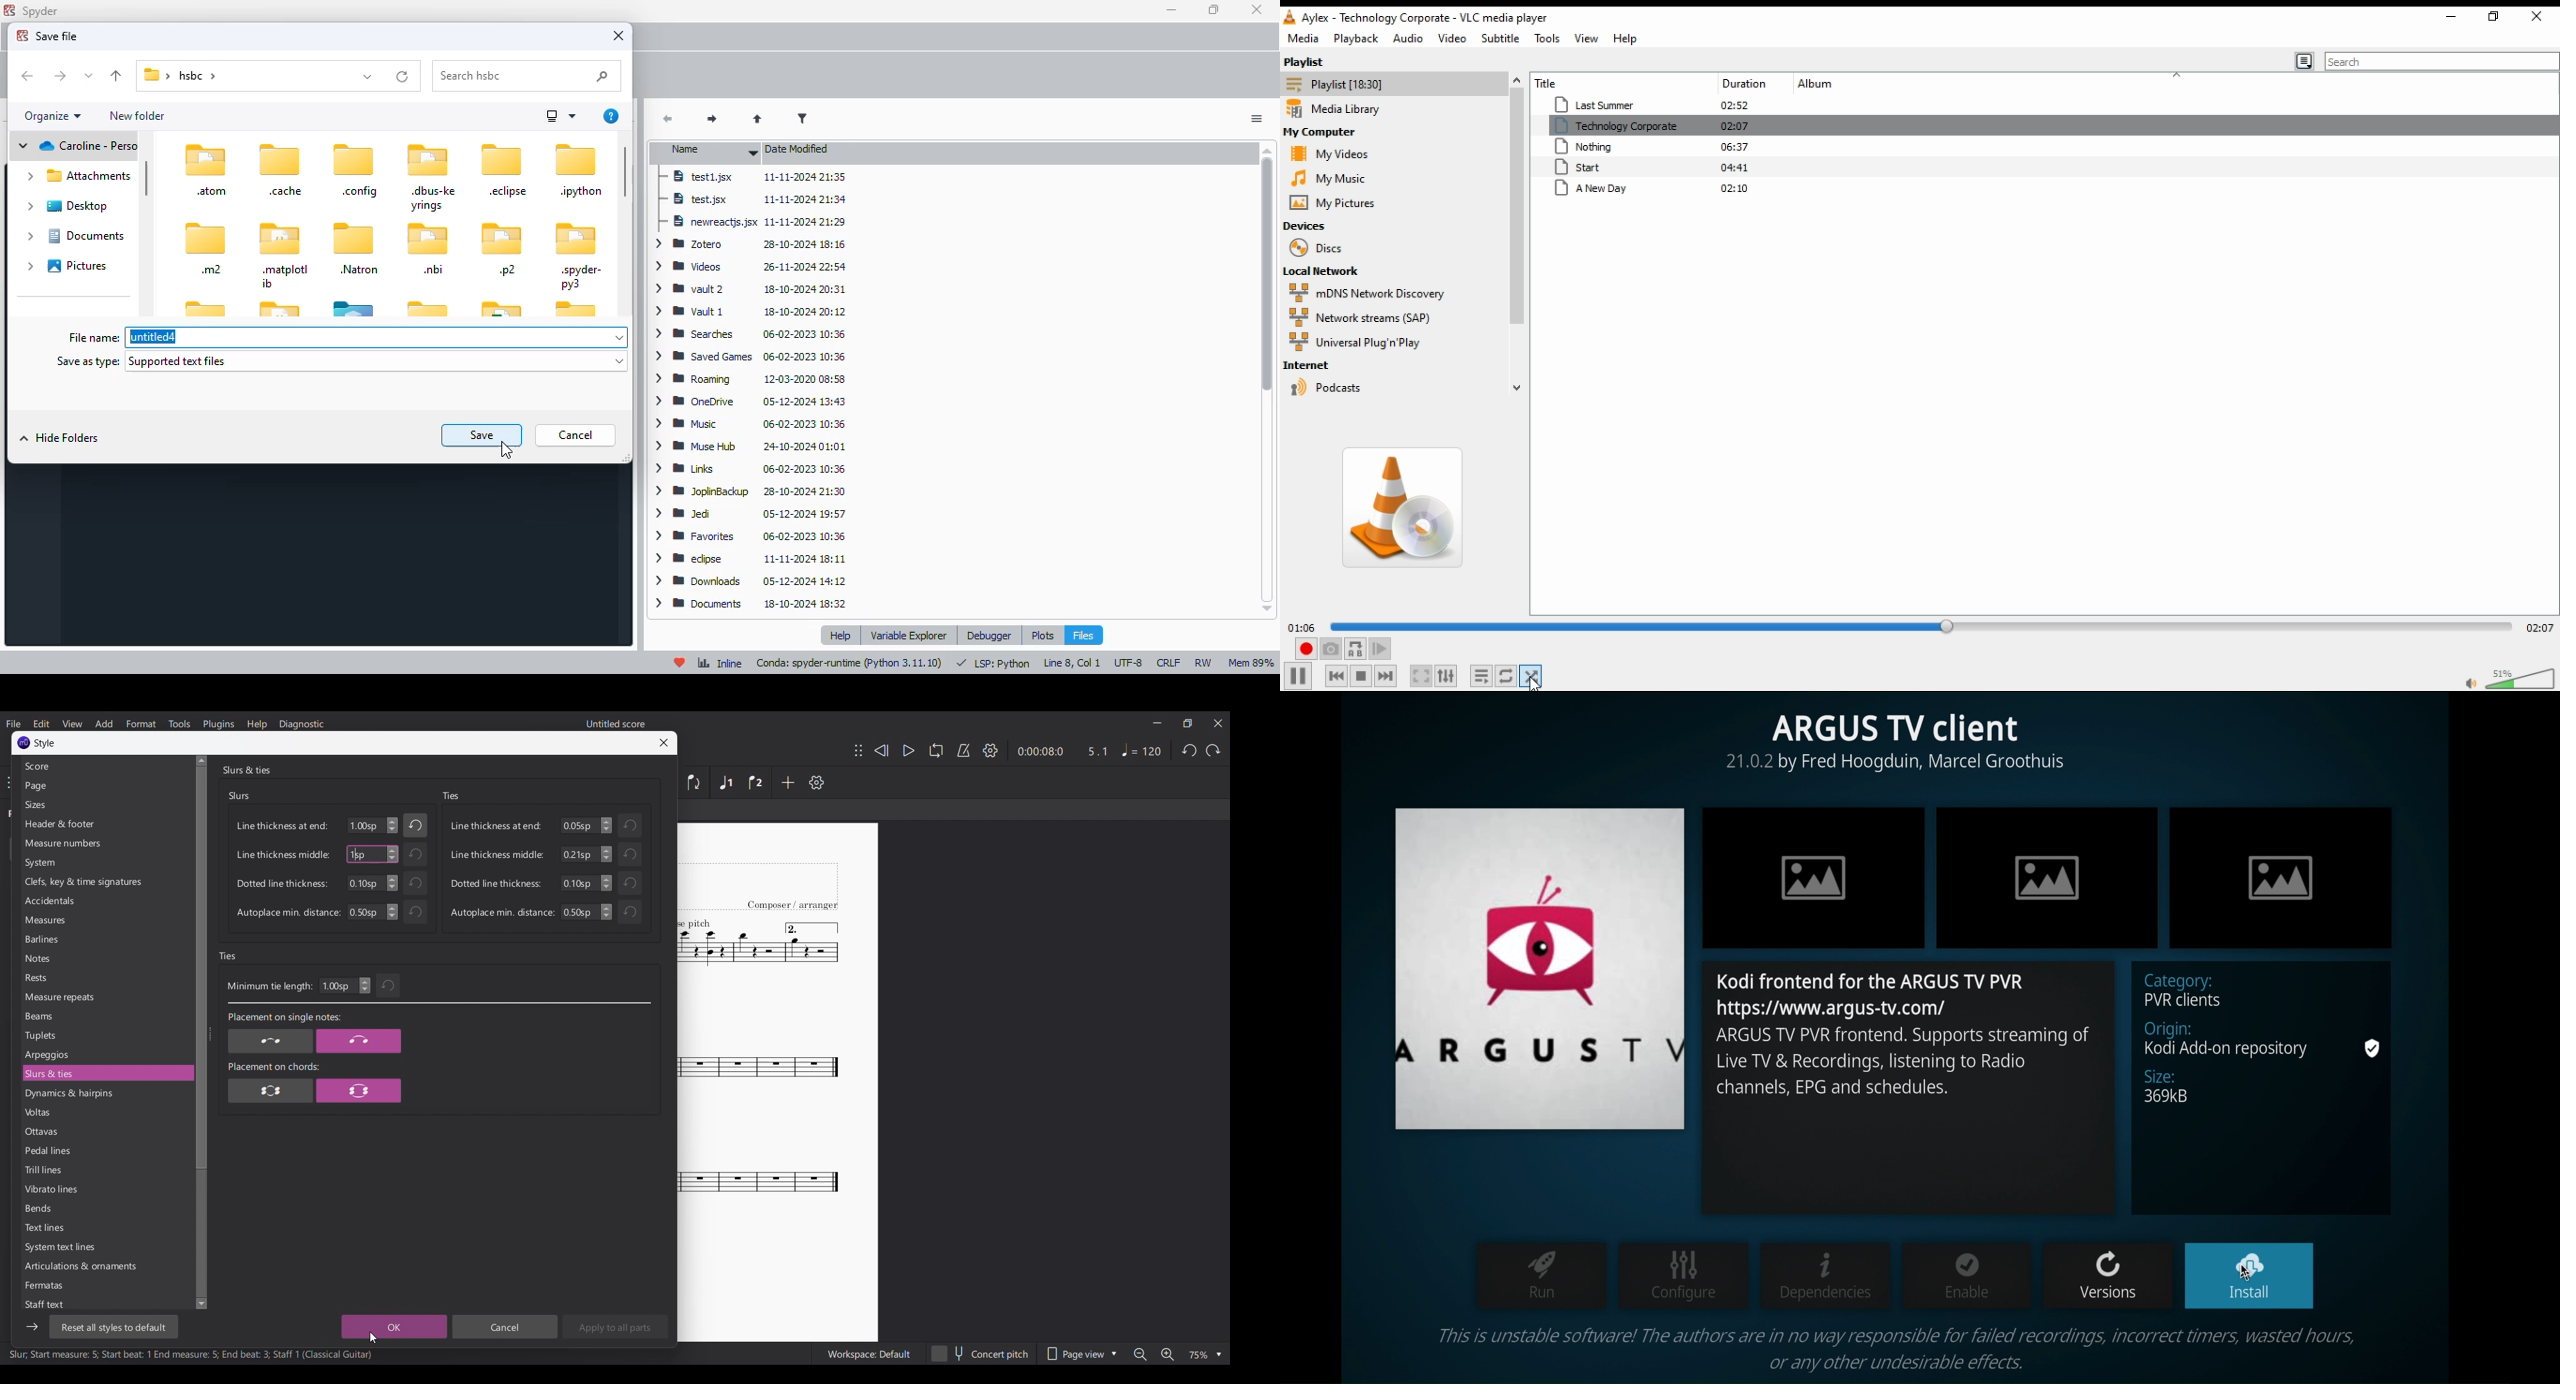 Image resolution: width=2576 pixels, height=1400 pixels. What do you see at coordinates (505, 248) in the screenshot?
I see `.p2` at bounding box center [505, 248].